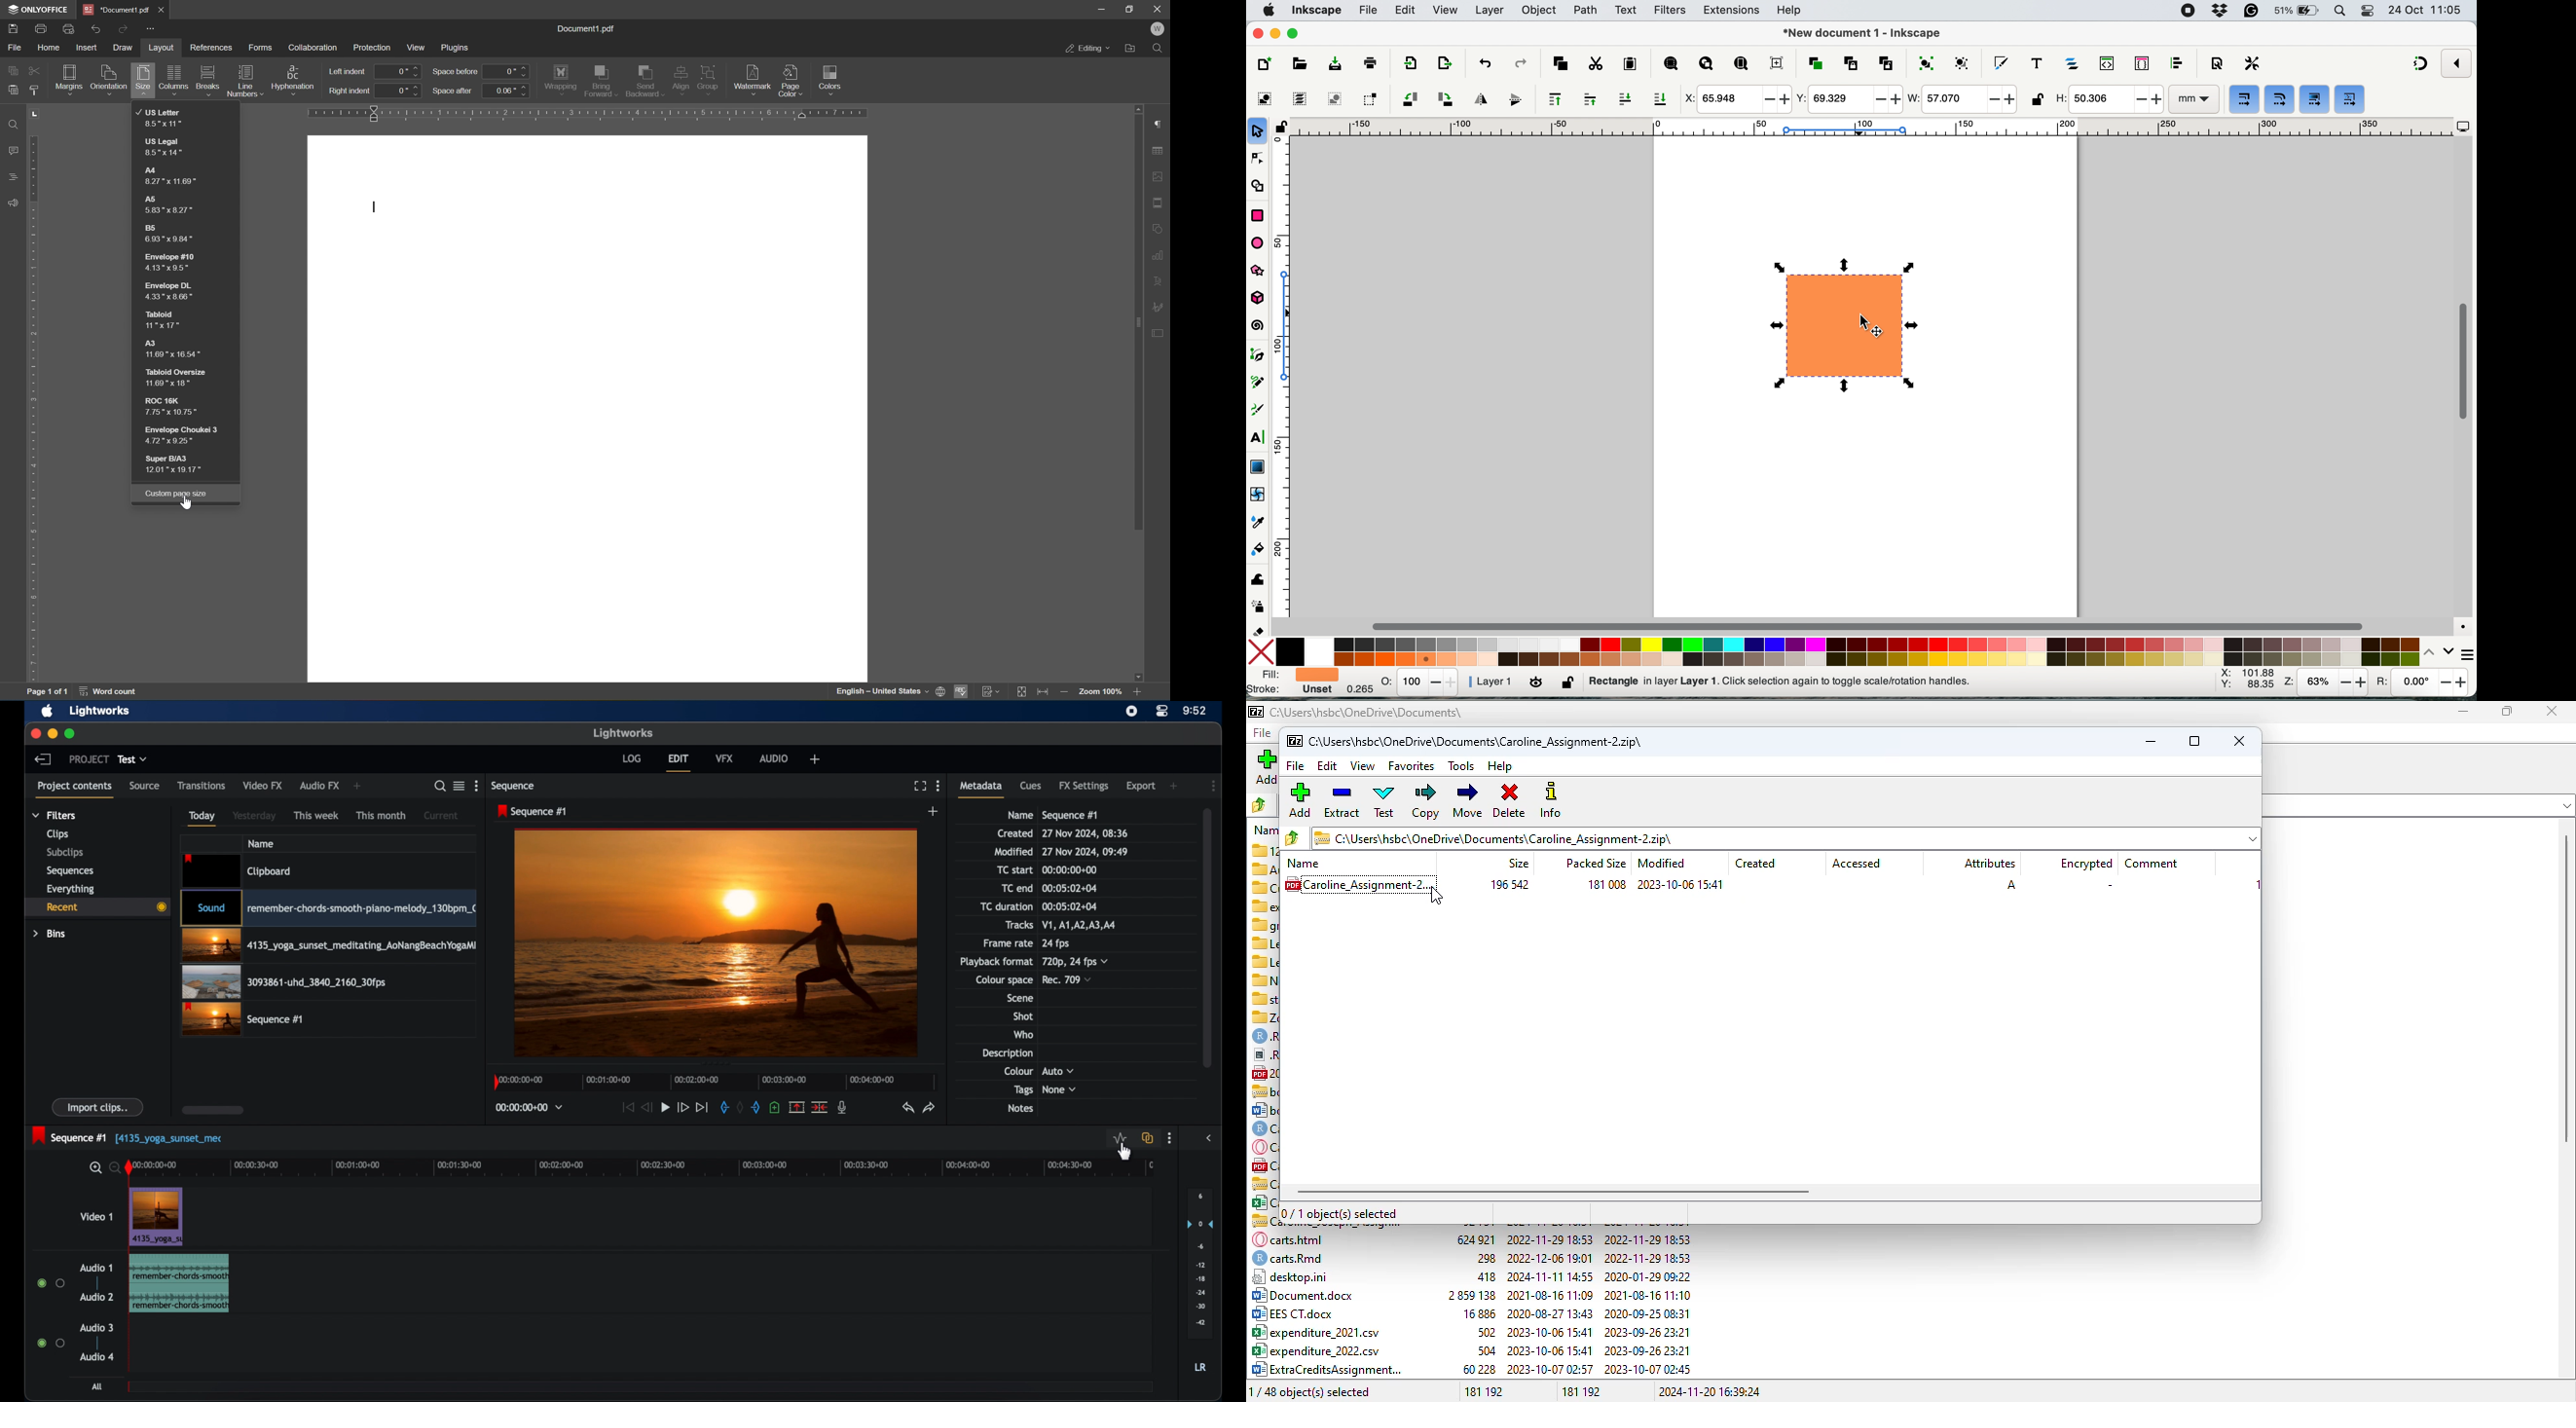 The width and height of the screenshot is (2576, 1428). I want to click on video clip, so click(238, 870).